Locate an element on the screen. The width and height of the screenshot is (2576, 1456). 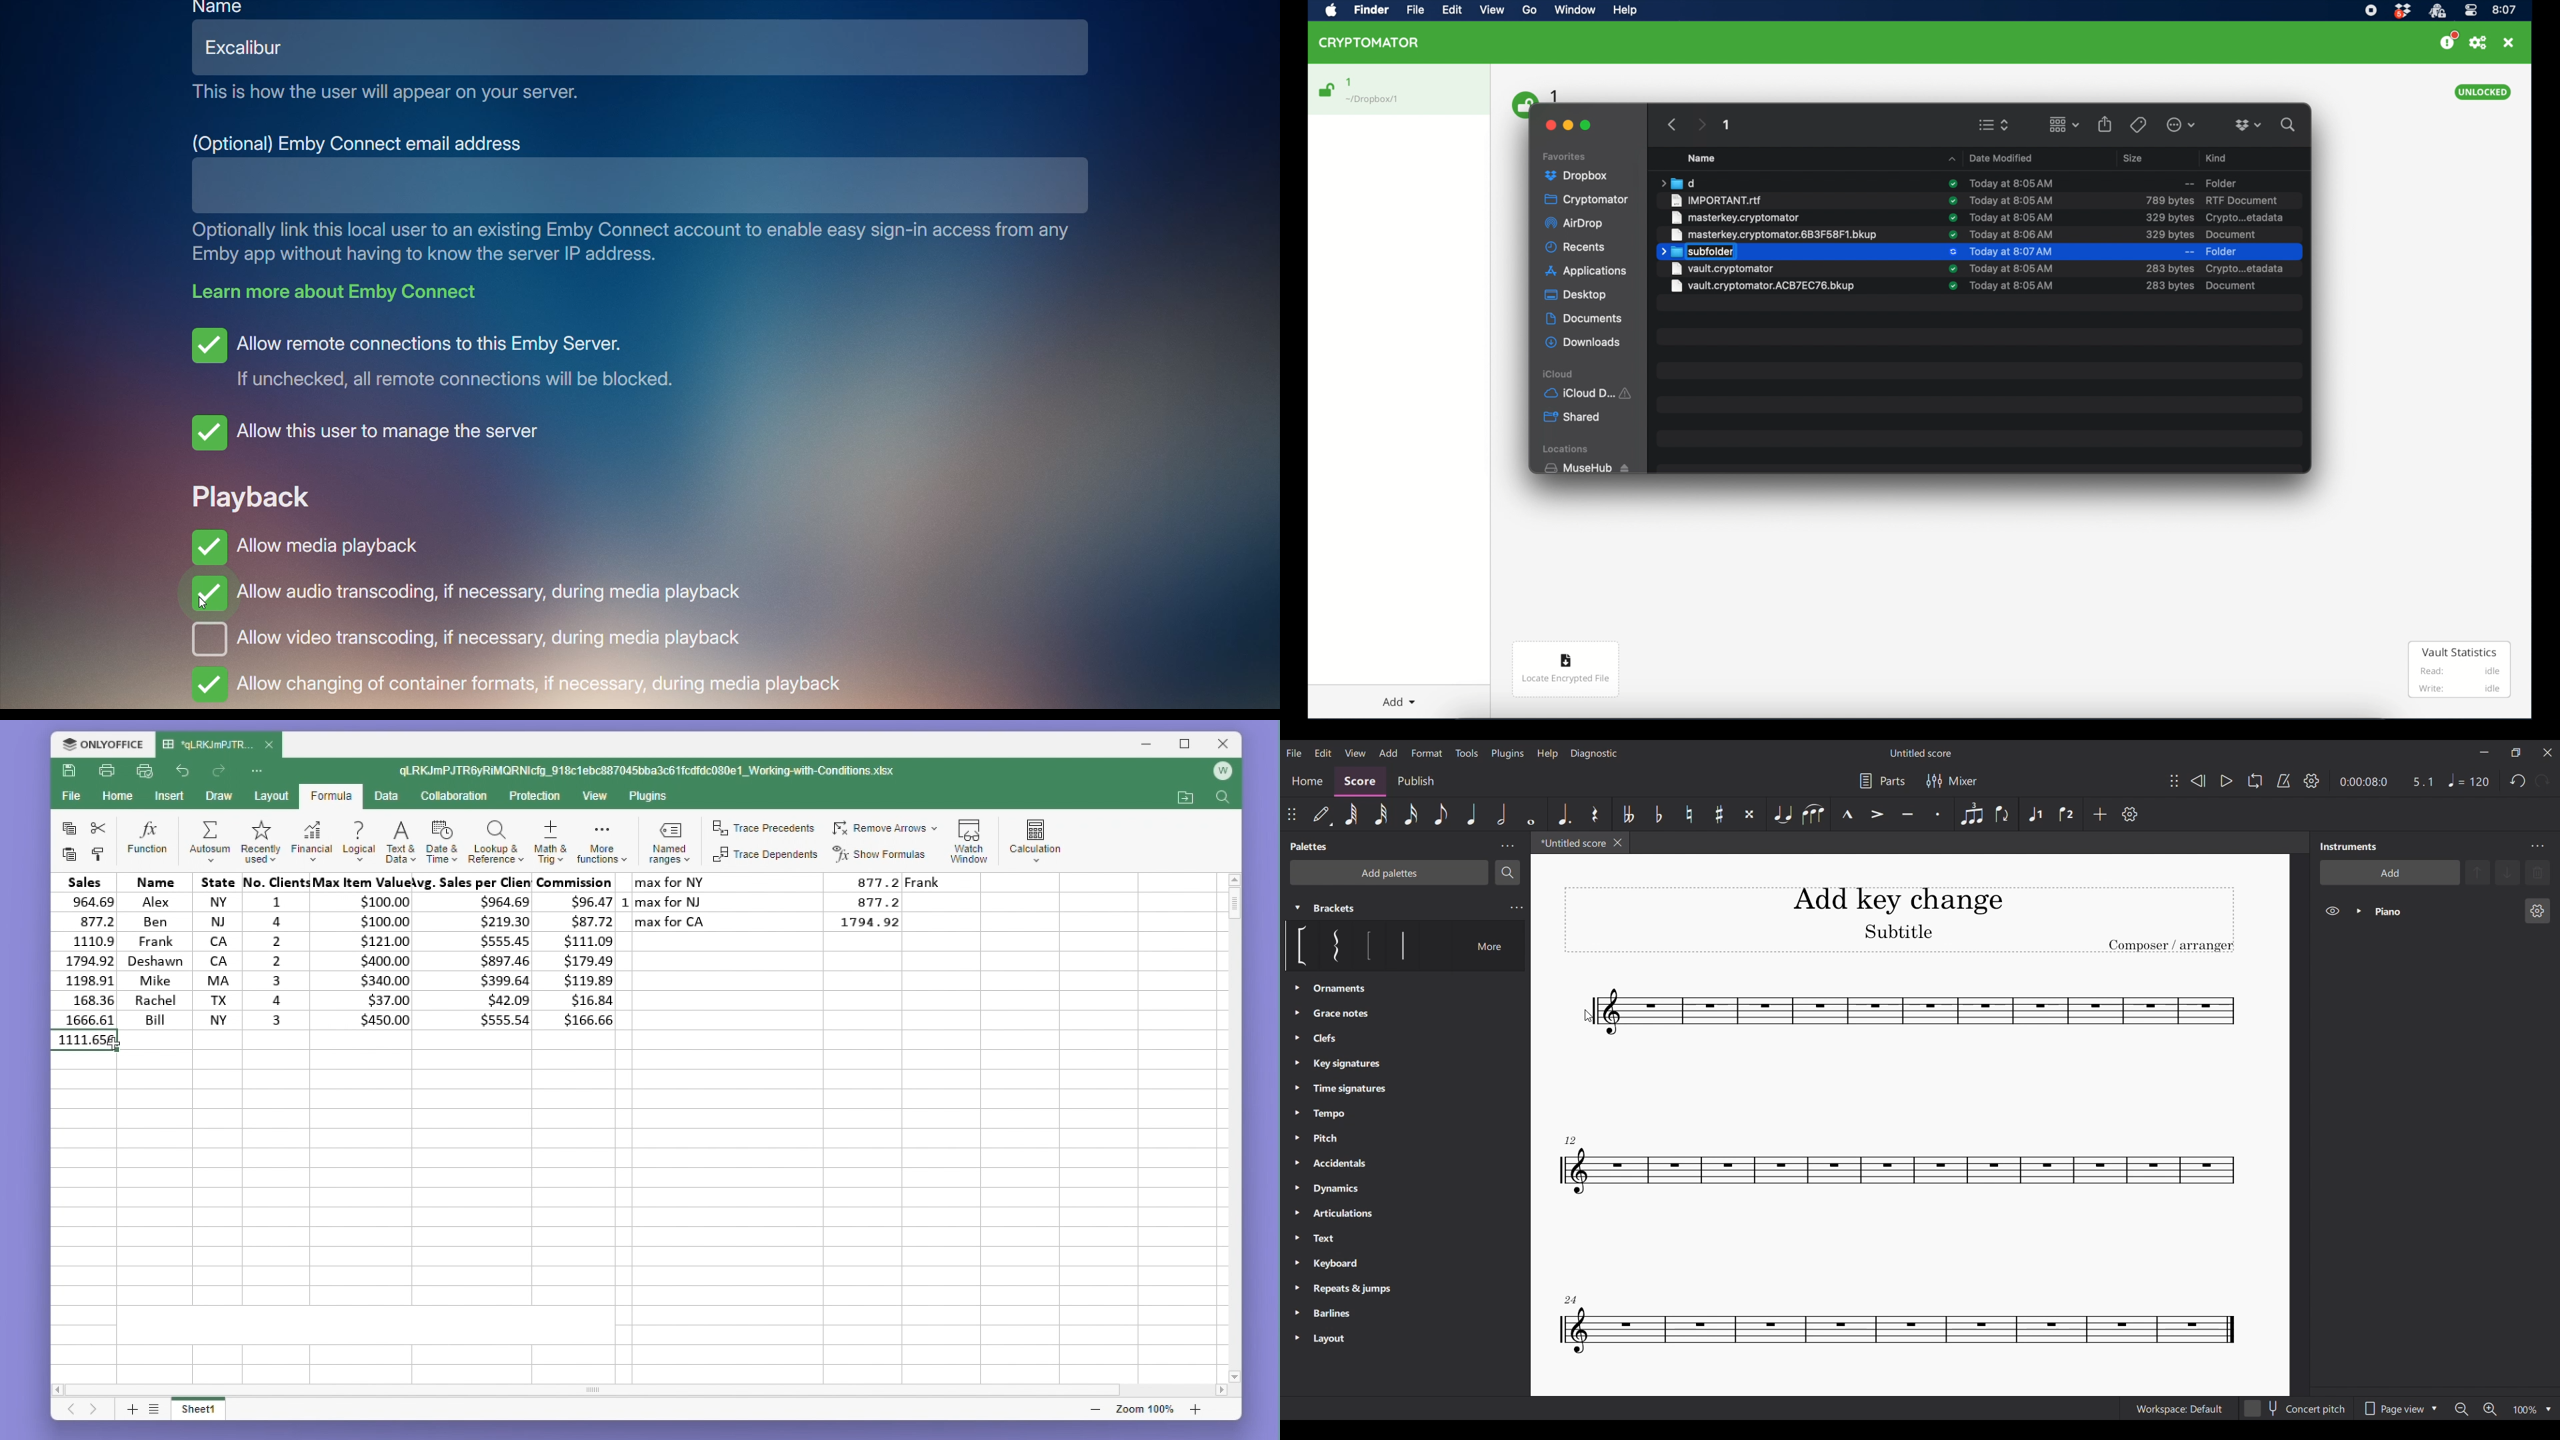
size is located at coordinates (2135, 158).